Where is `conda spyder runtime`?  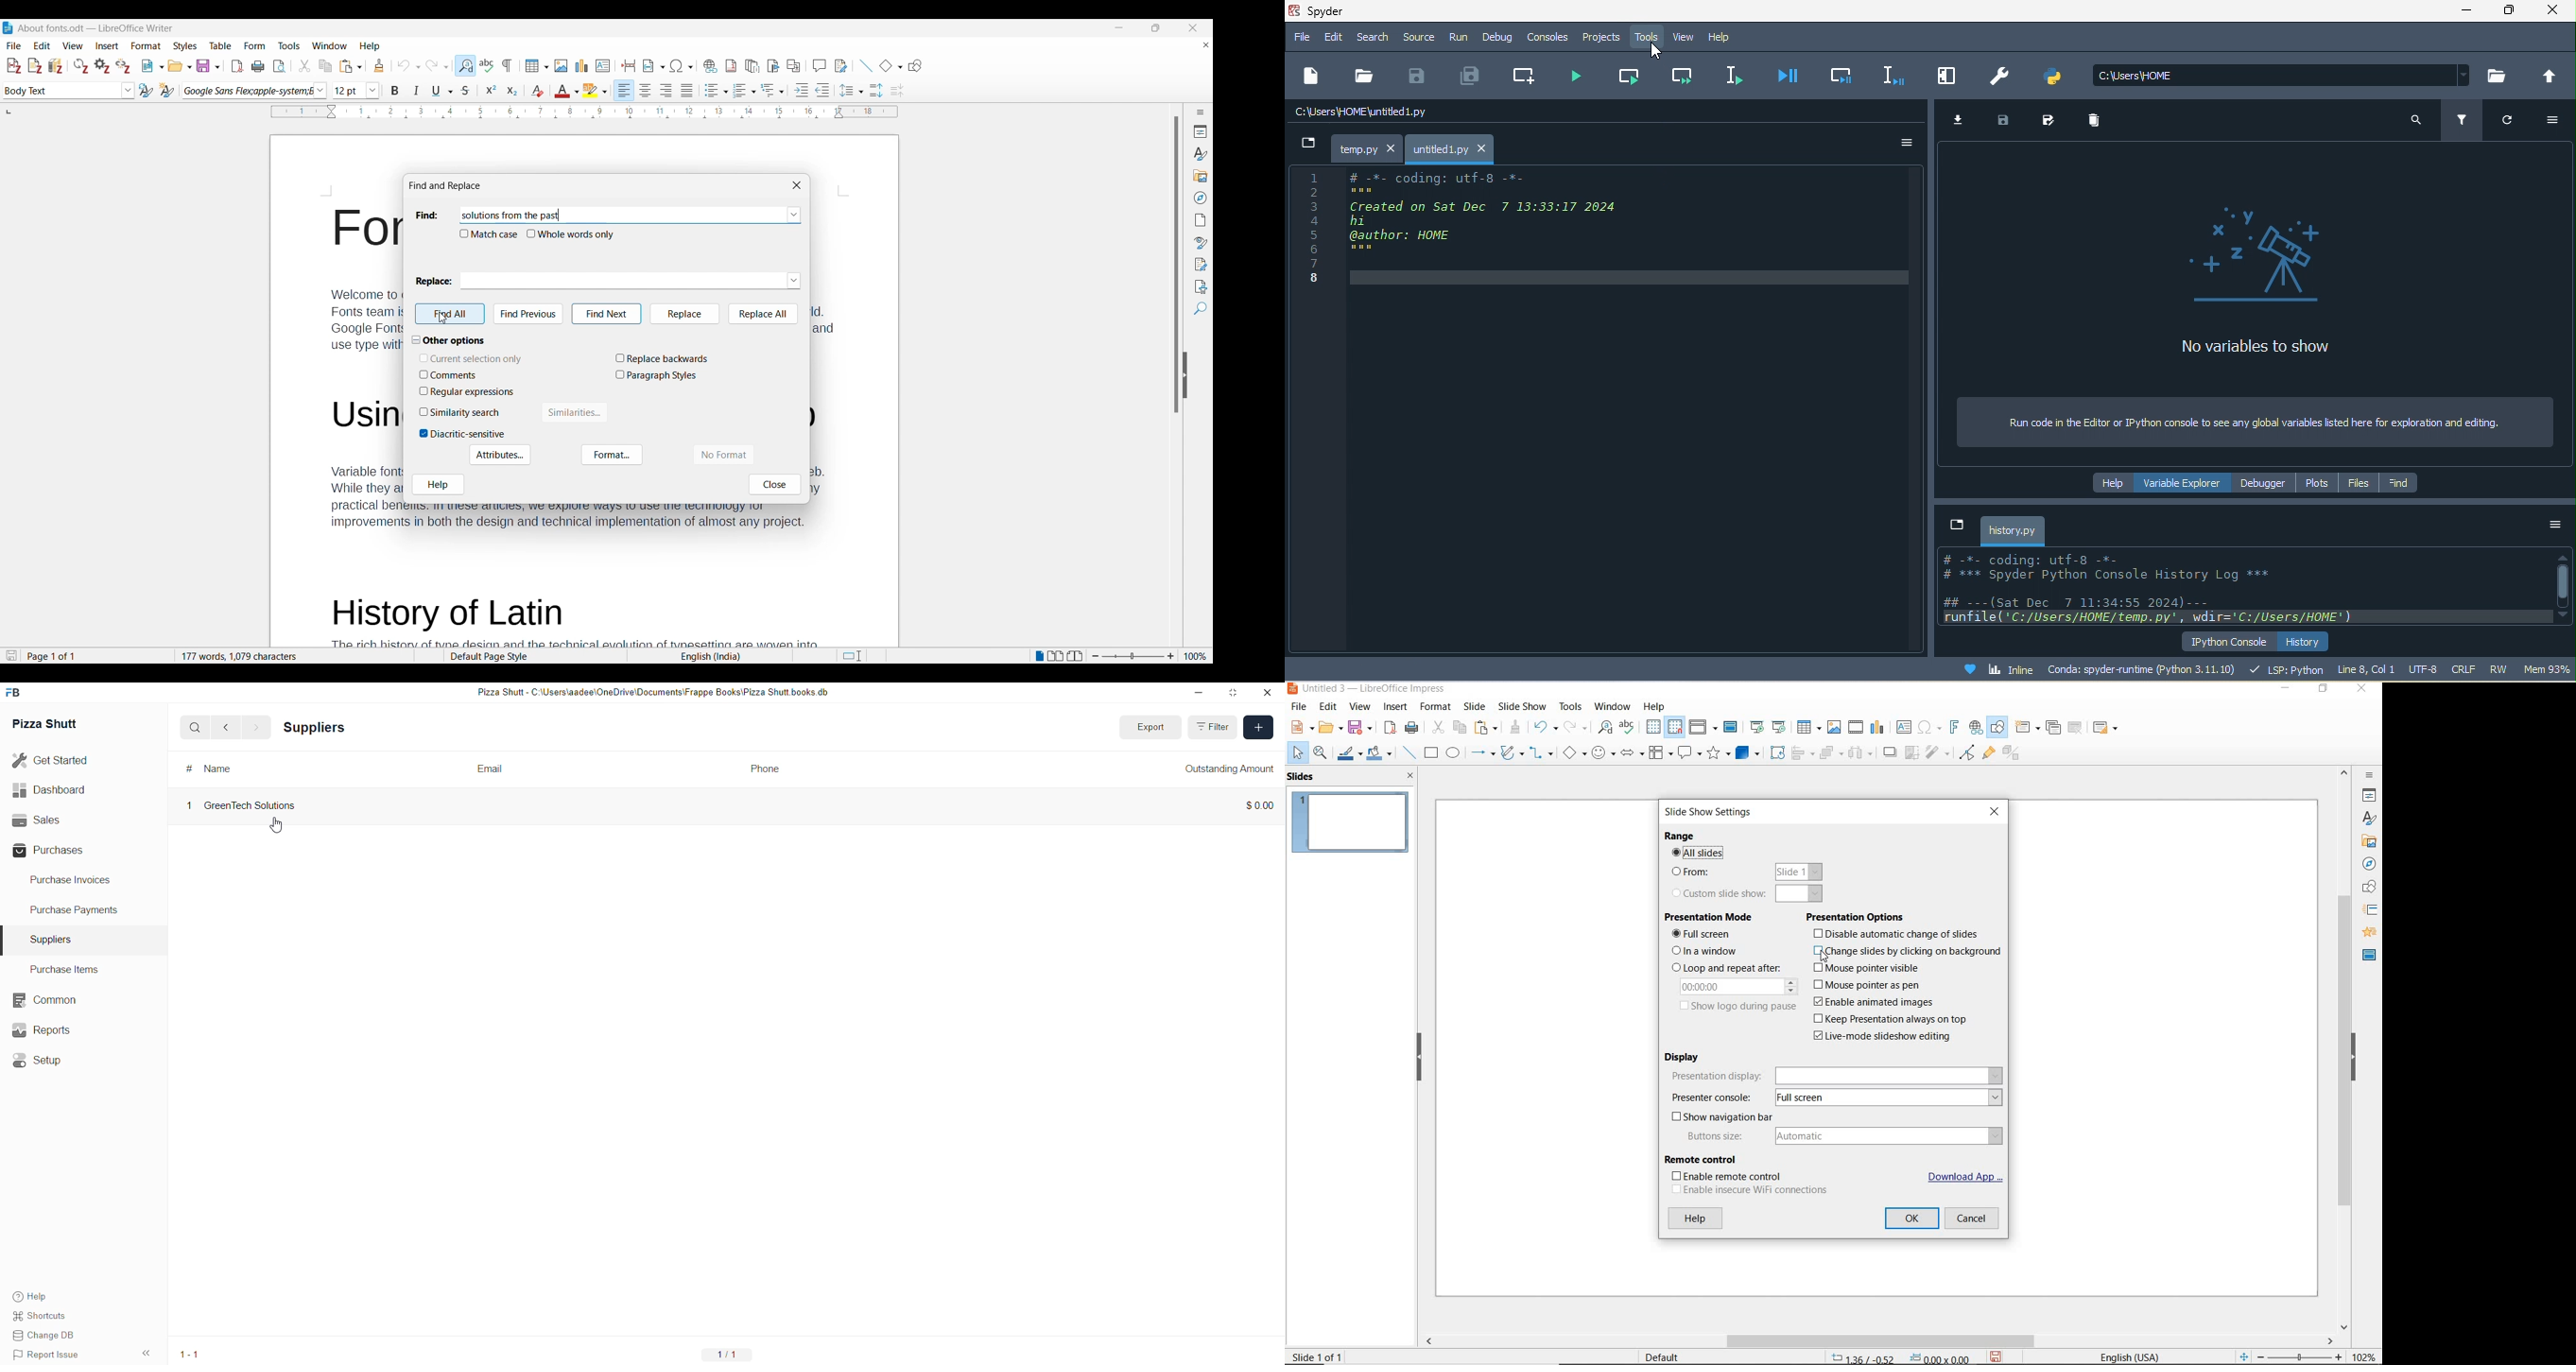
conda spyder runtime is located at coordinates (2146, 669).